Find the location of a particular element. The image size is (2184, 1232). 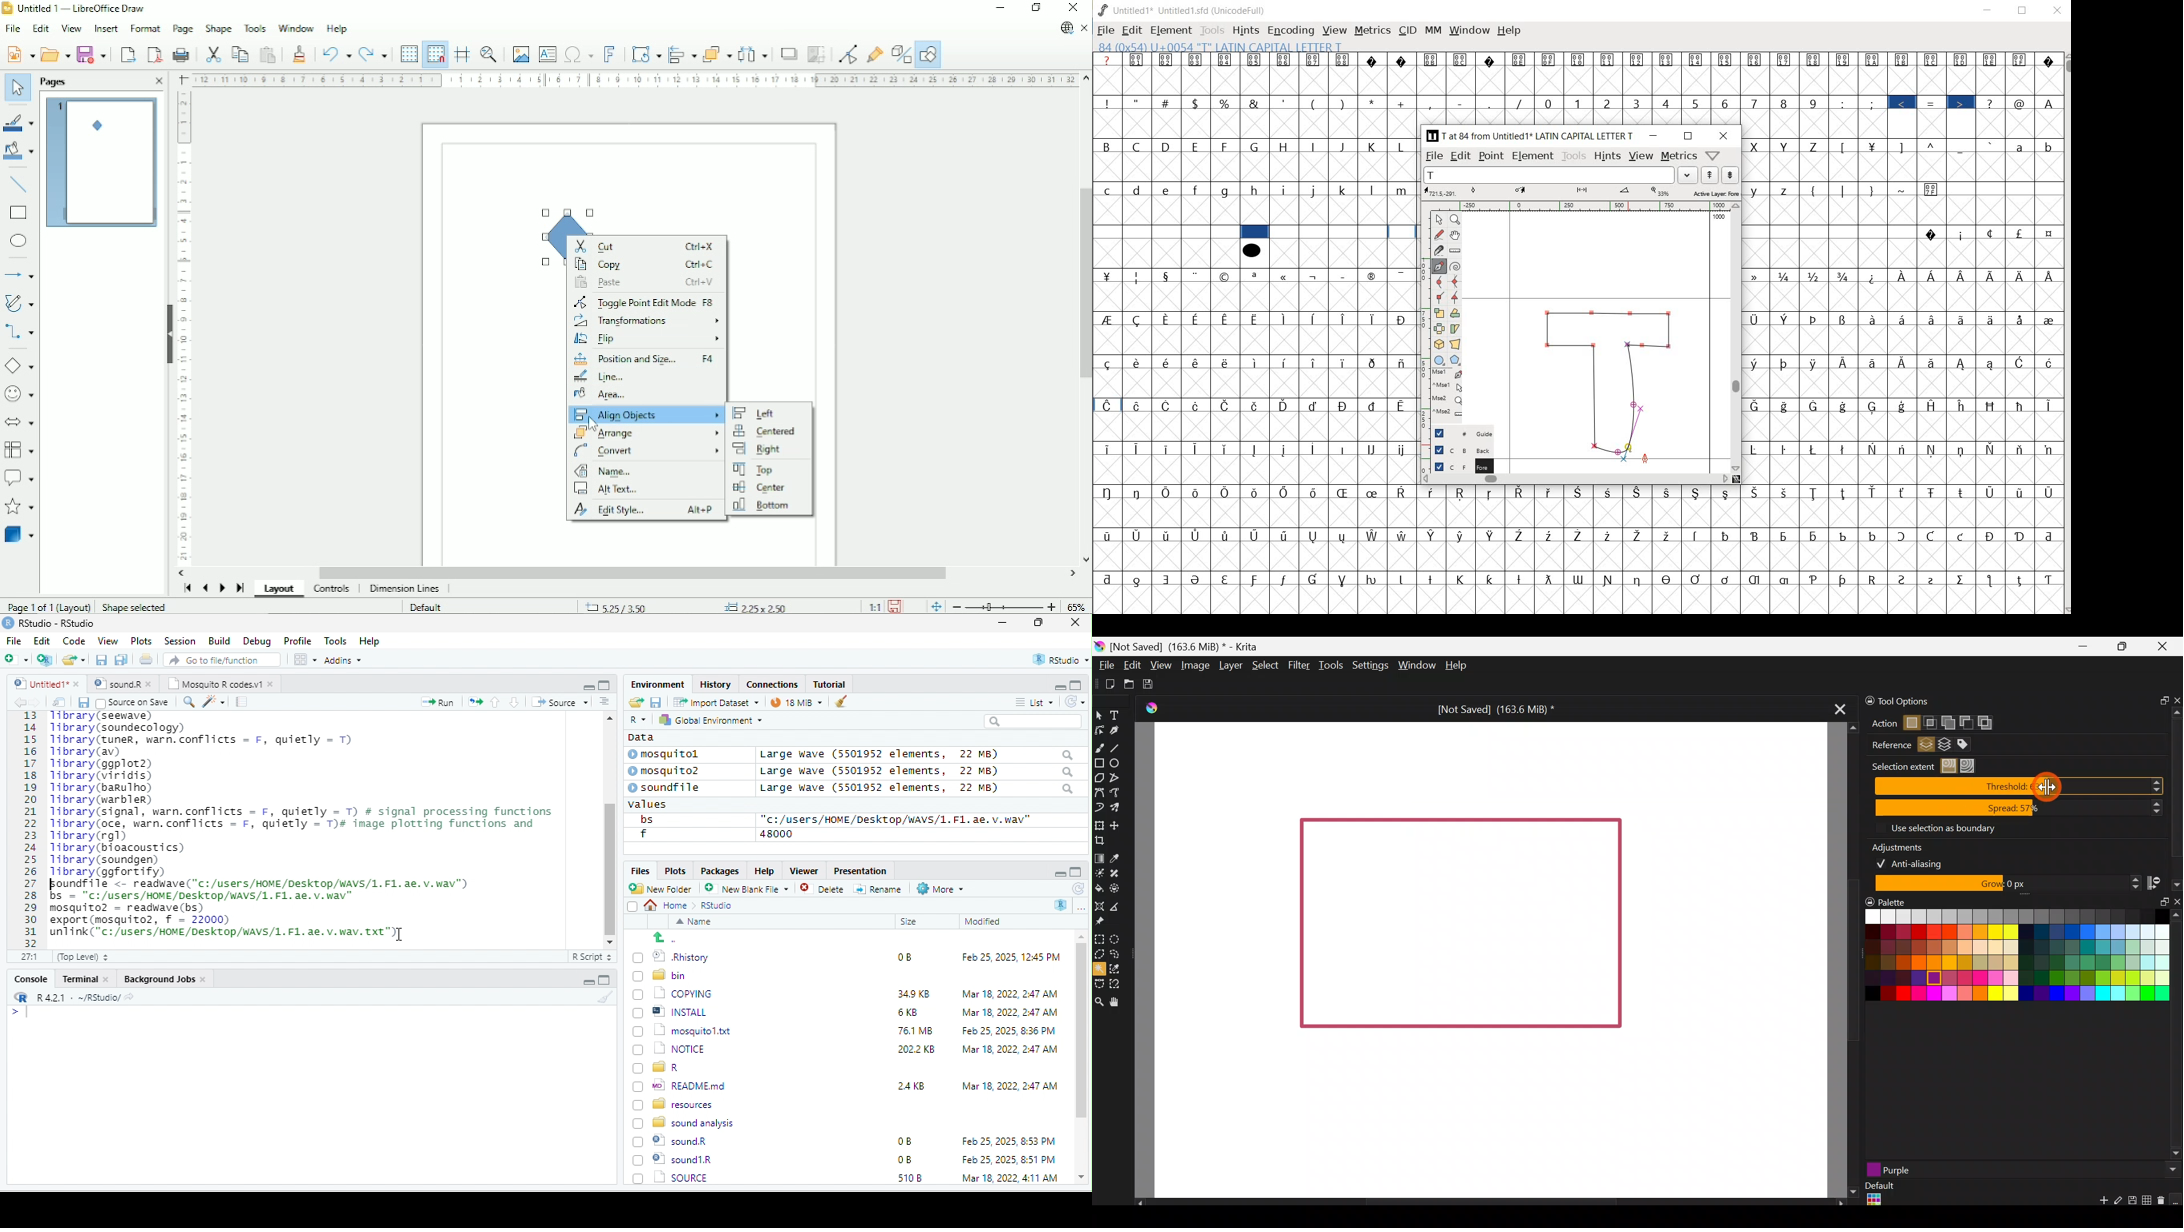

Mar 18, 2022, 2:47 AM is located at coordinates (1009, 1085).